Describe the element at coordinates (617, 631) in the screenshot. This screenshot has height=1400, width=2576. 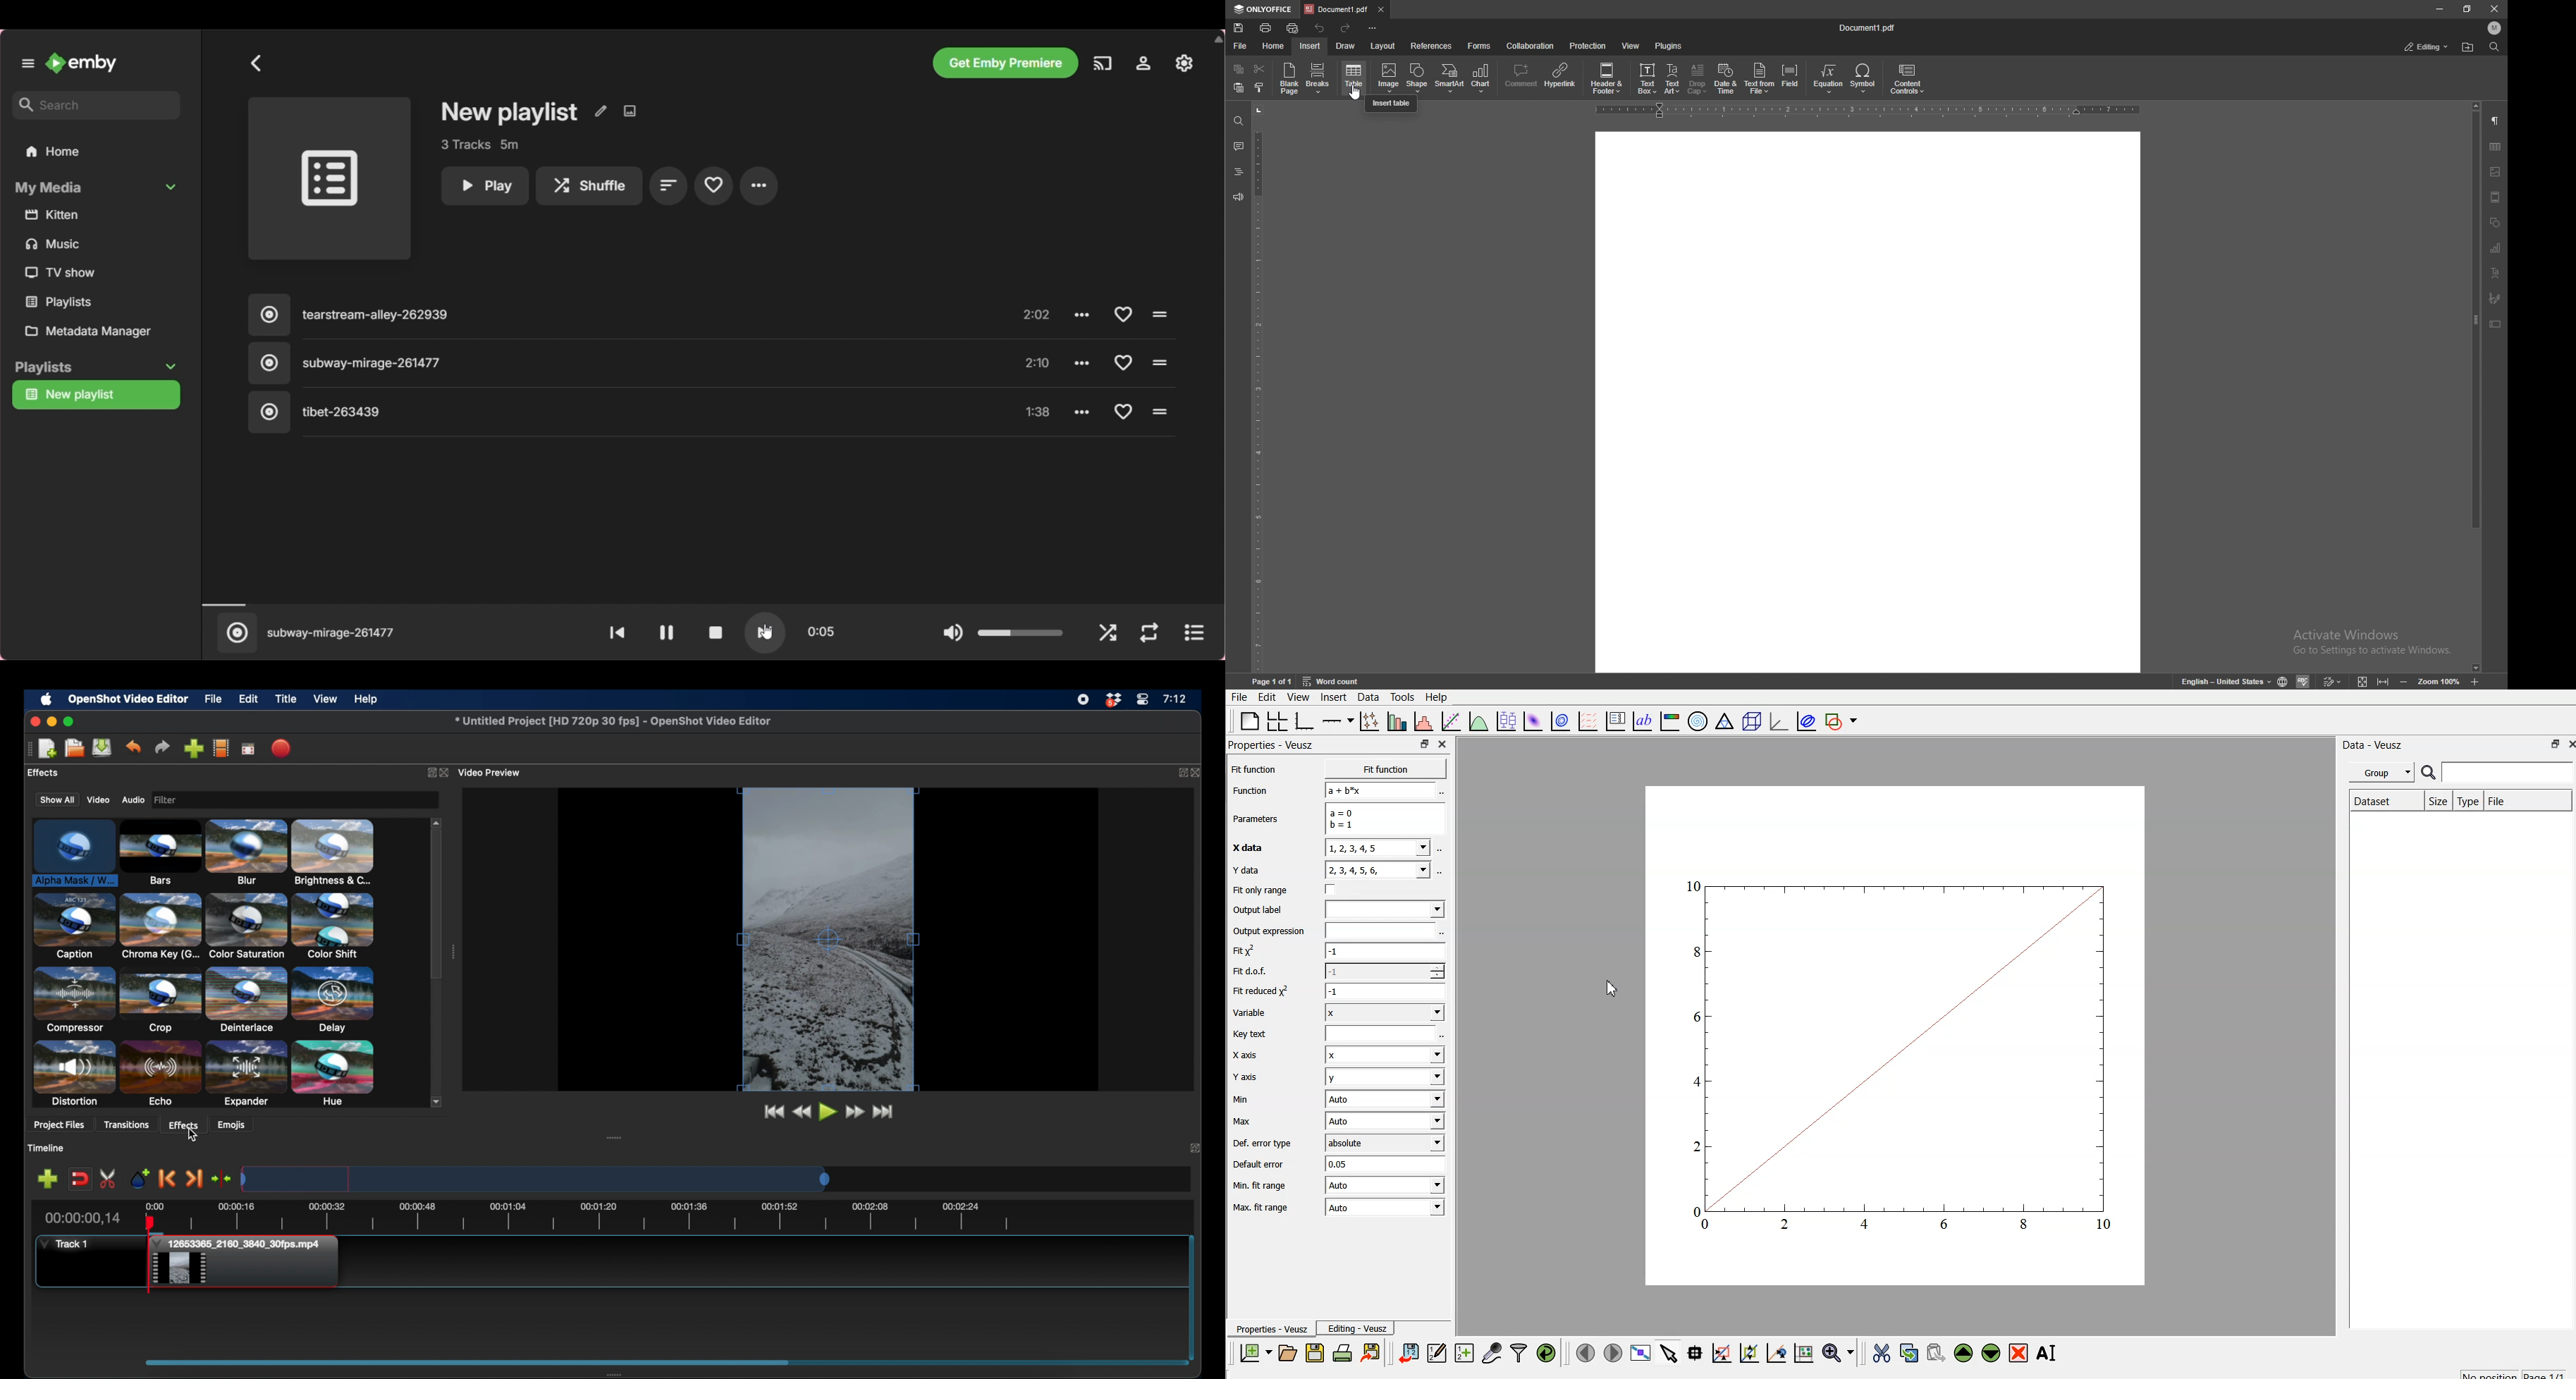
I see `Play previous song` at that location.